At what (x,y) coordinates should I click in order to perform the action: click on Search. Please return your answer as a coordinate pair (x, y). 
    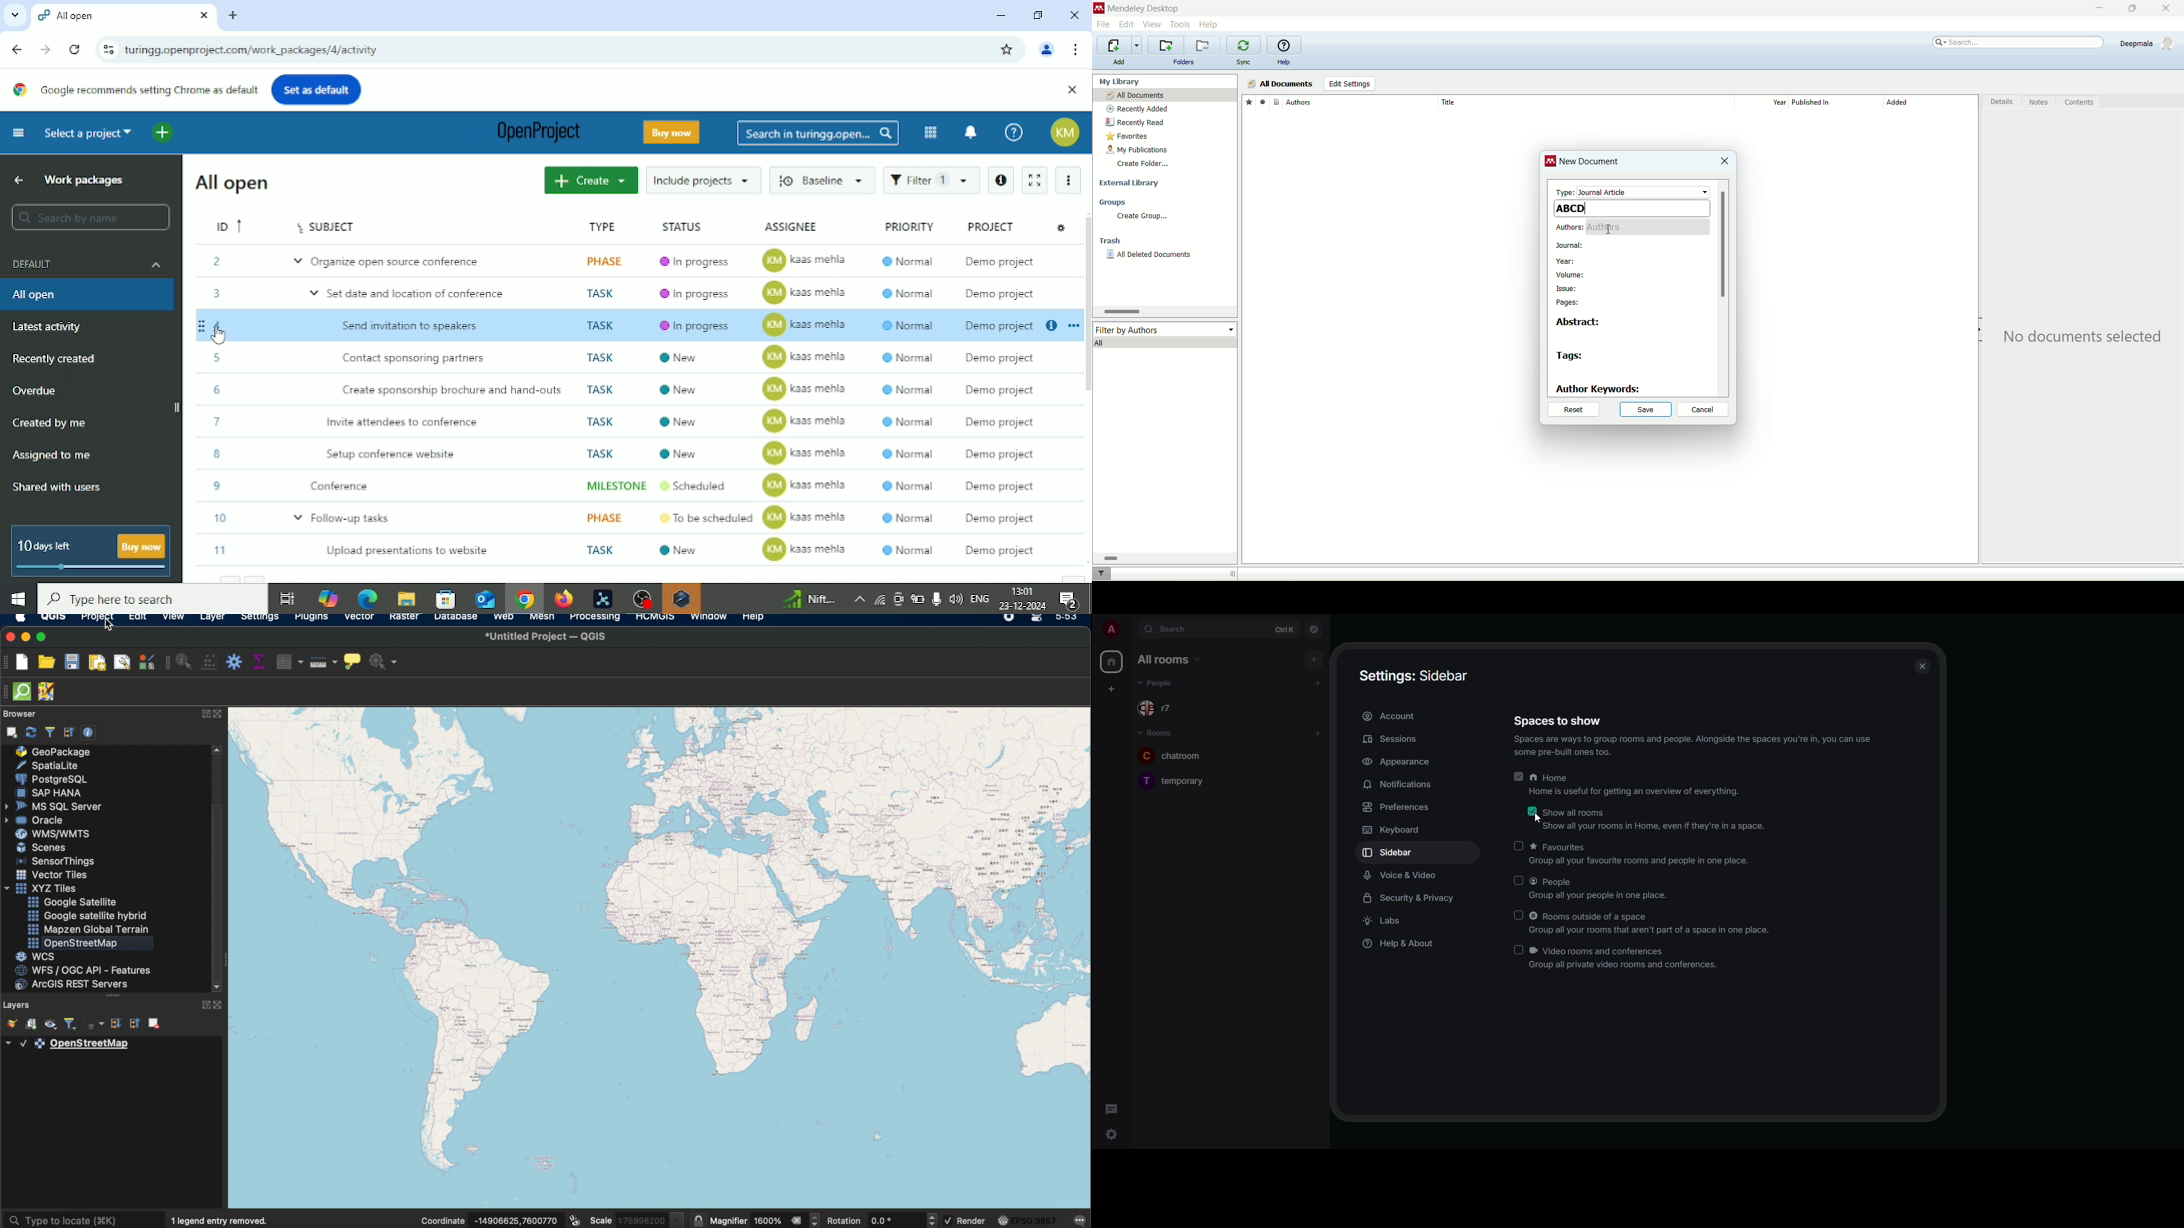
    Looking at the image, I should click on (818, 134).